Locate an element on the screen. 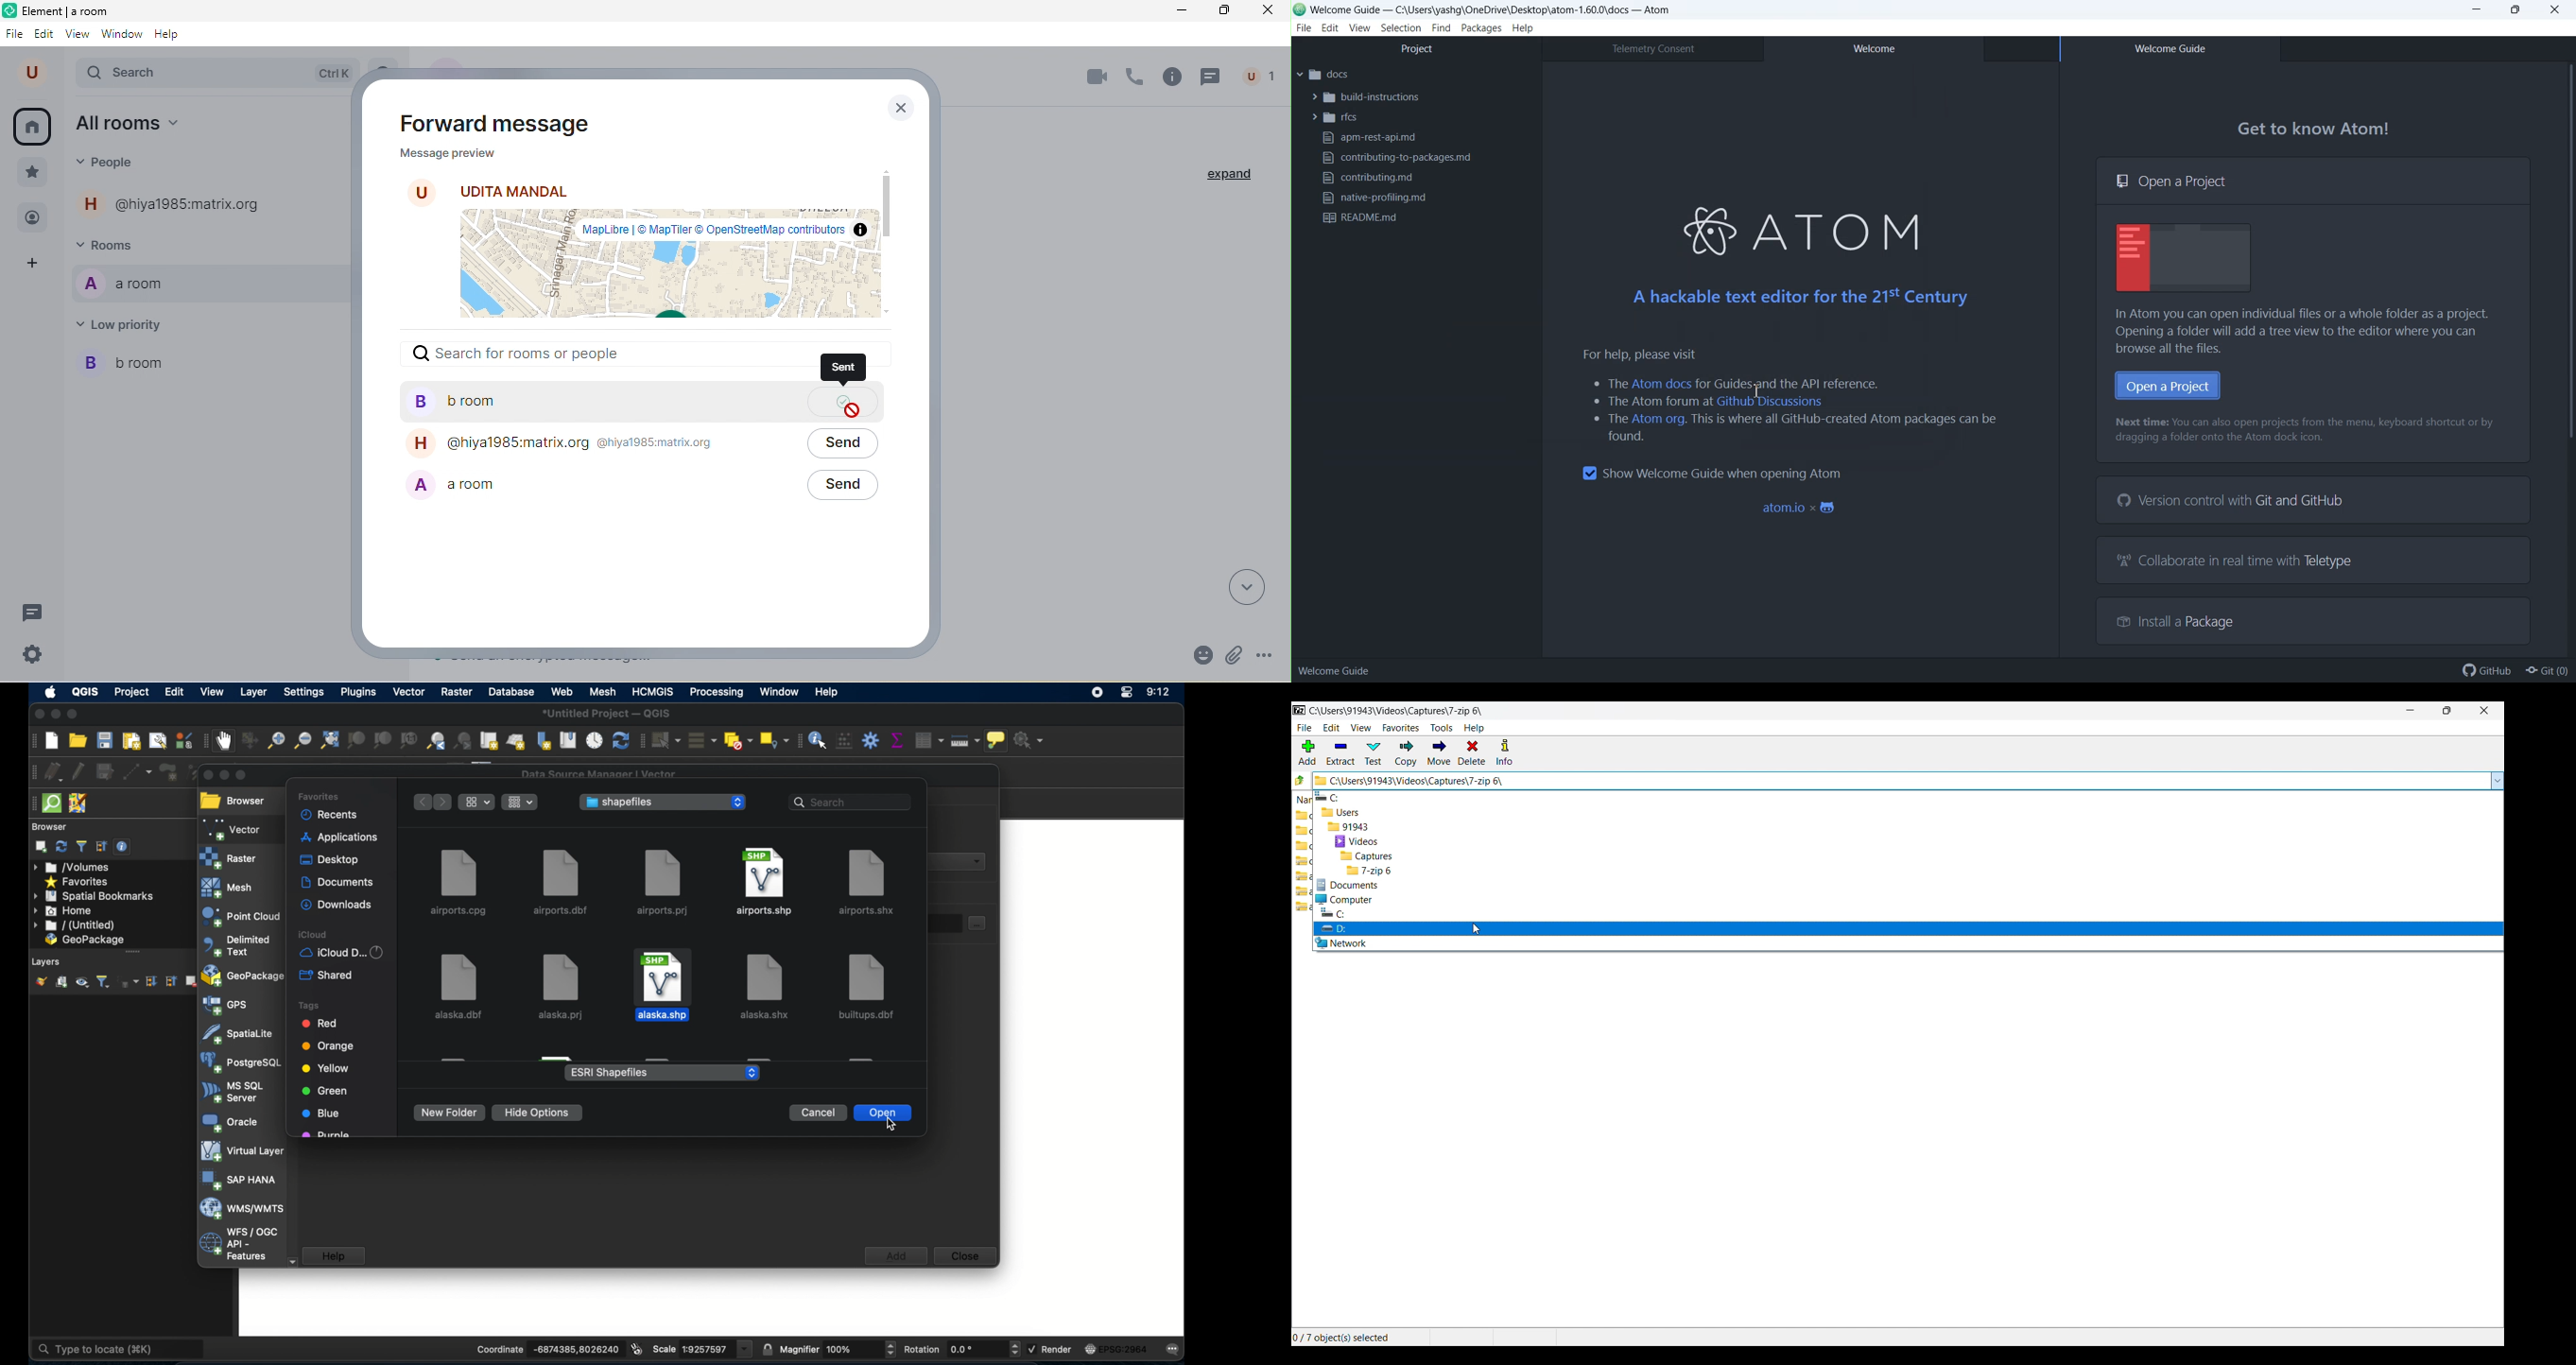 This screenshot has height=1372, width=2576. a room is located at coordinates (123, 283).